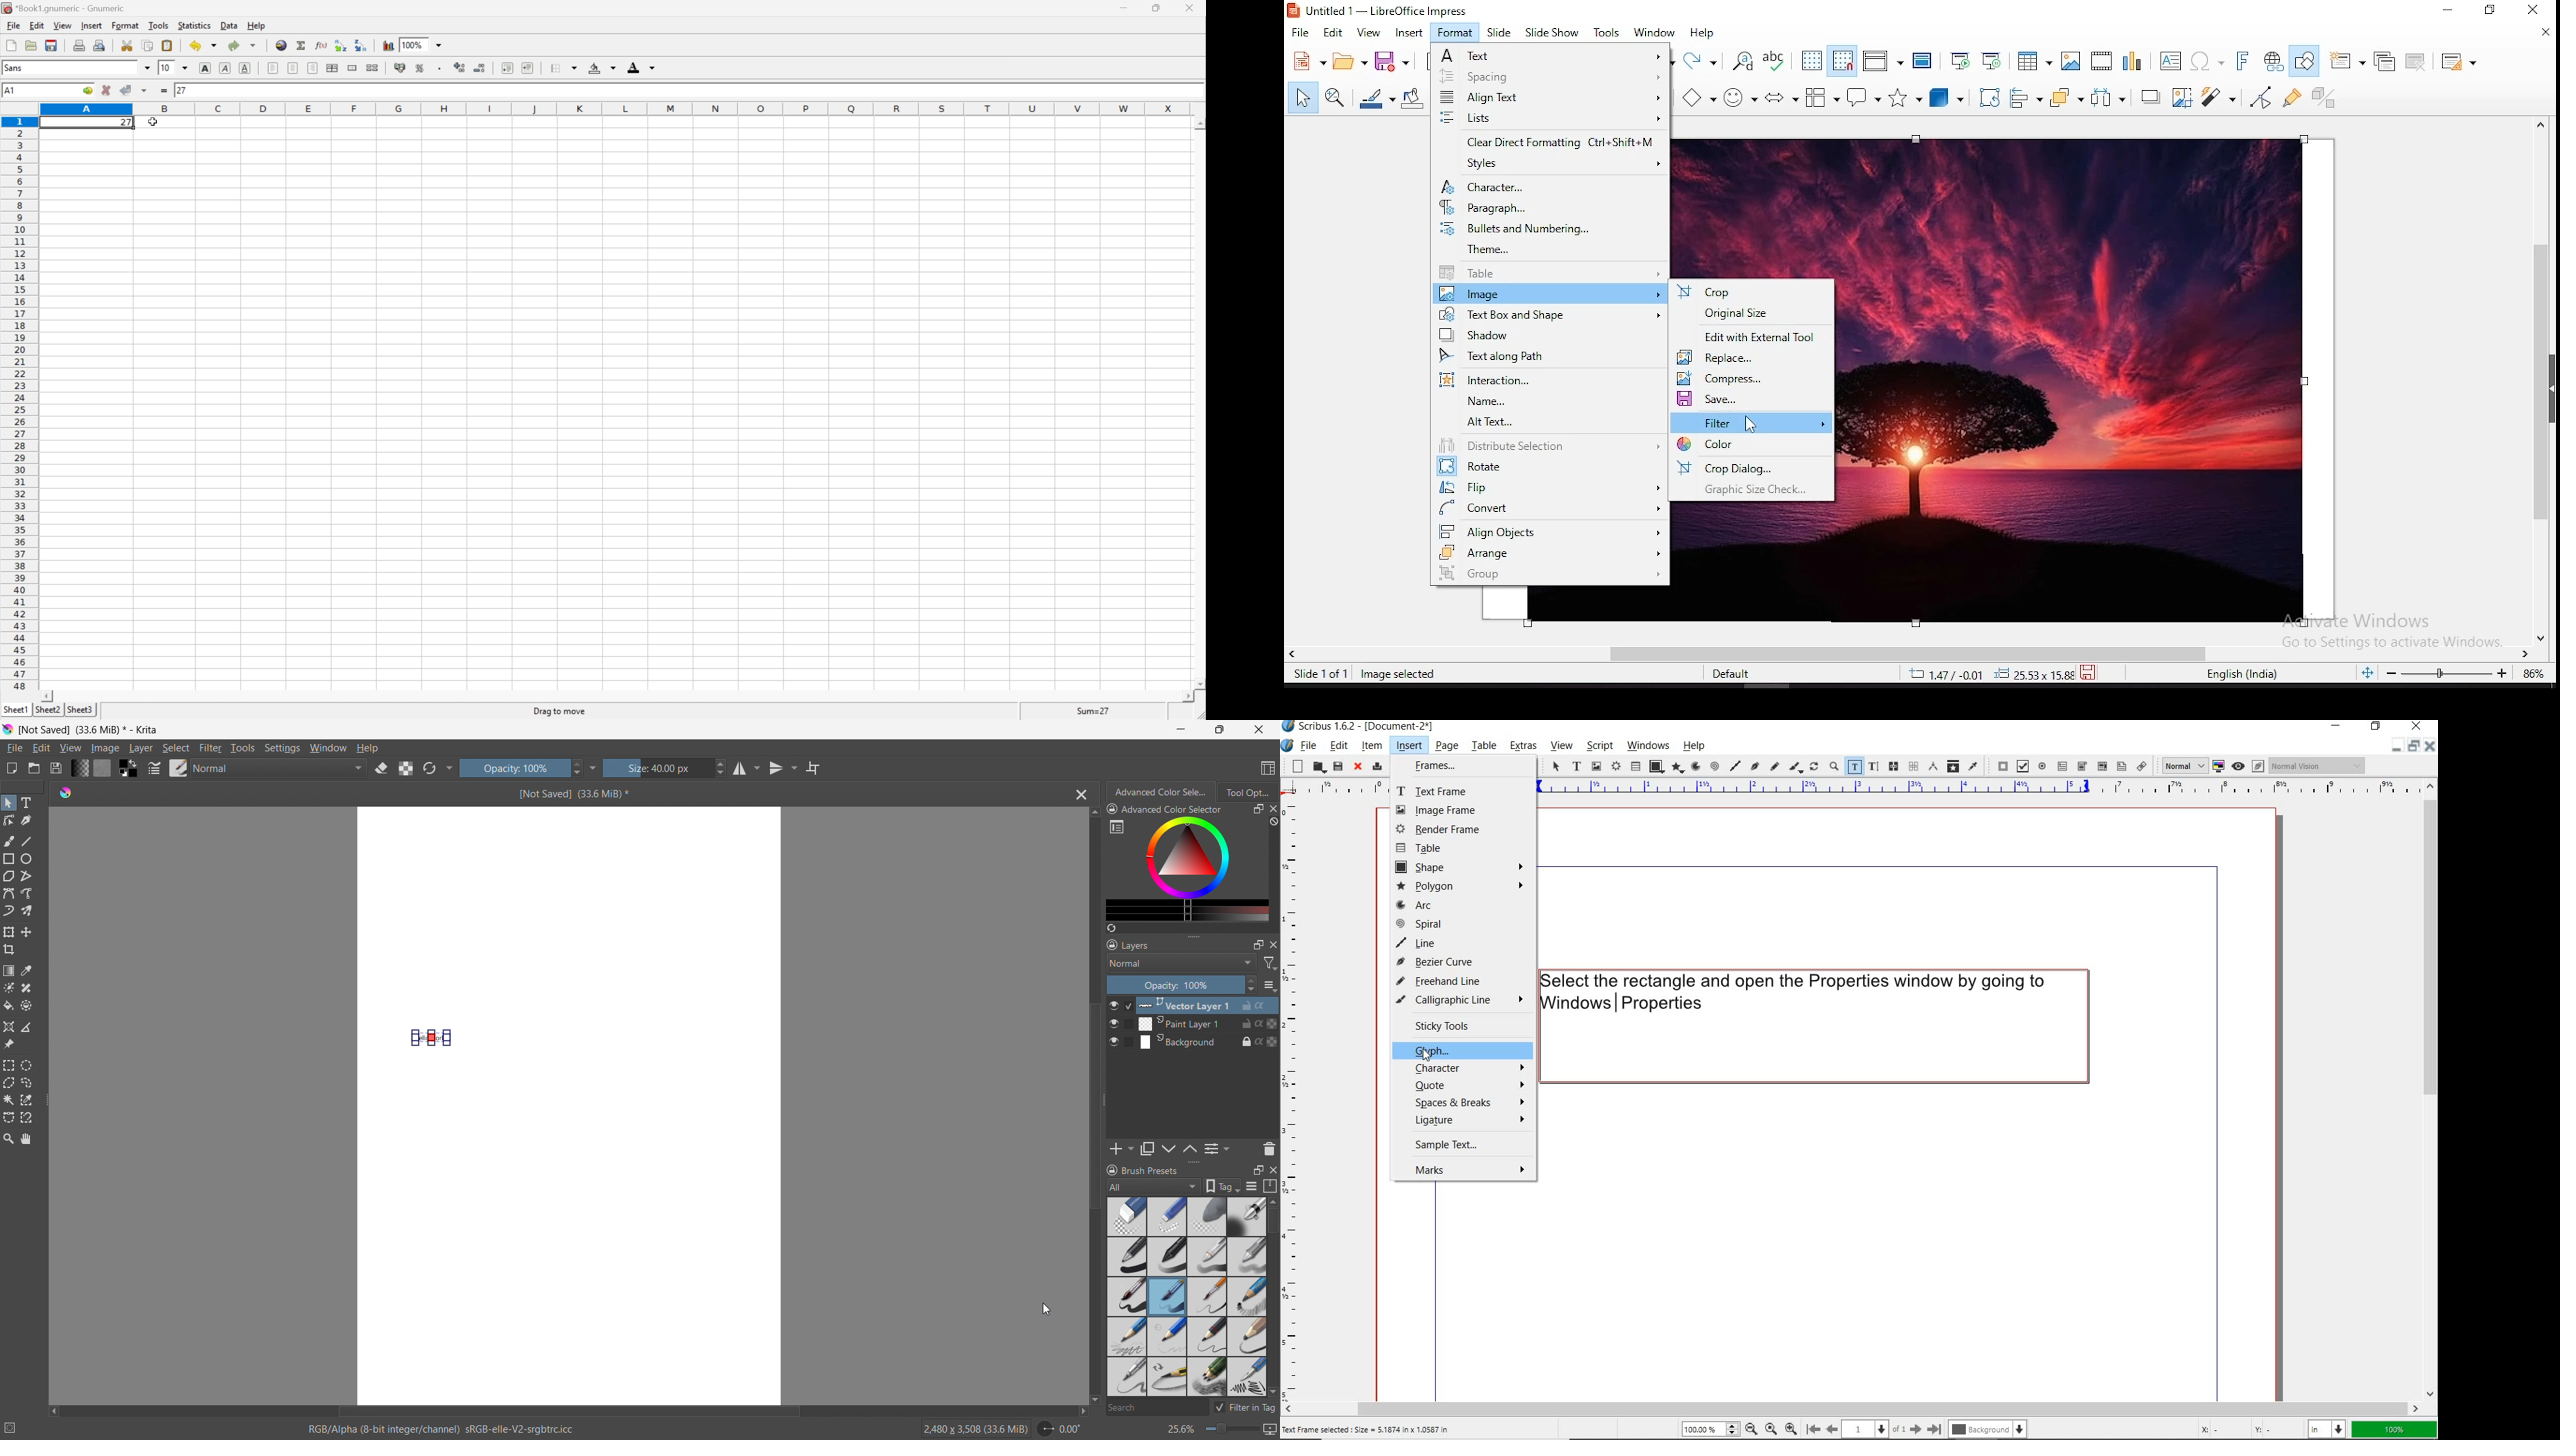 Image resolution: width=2576 pixels, height=1456 pixels. Describe the element at coordinates (1596, 767) in the screenshot. I see `image frame` at that location.